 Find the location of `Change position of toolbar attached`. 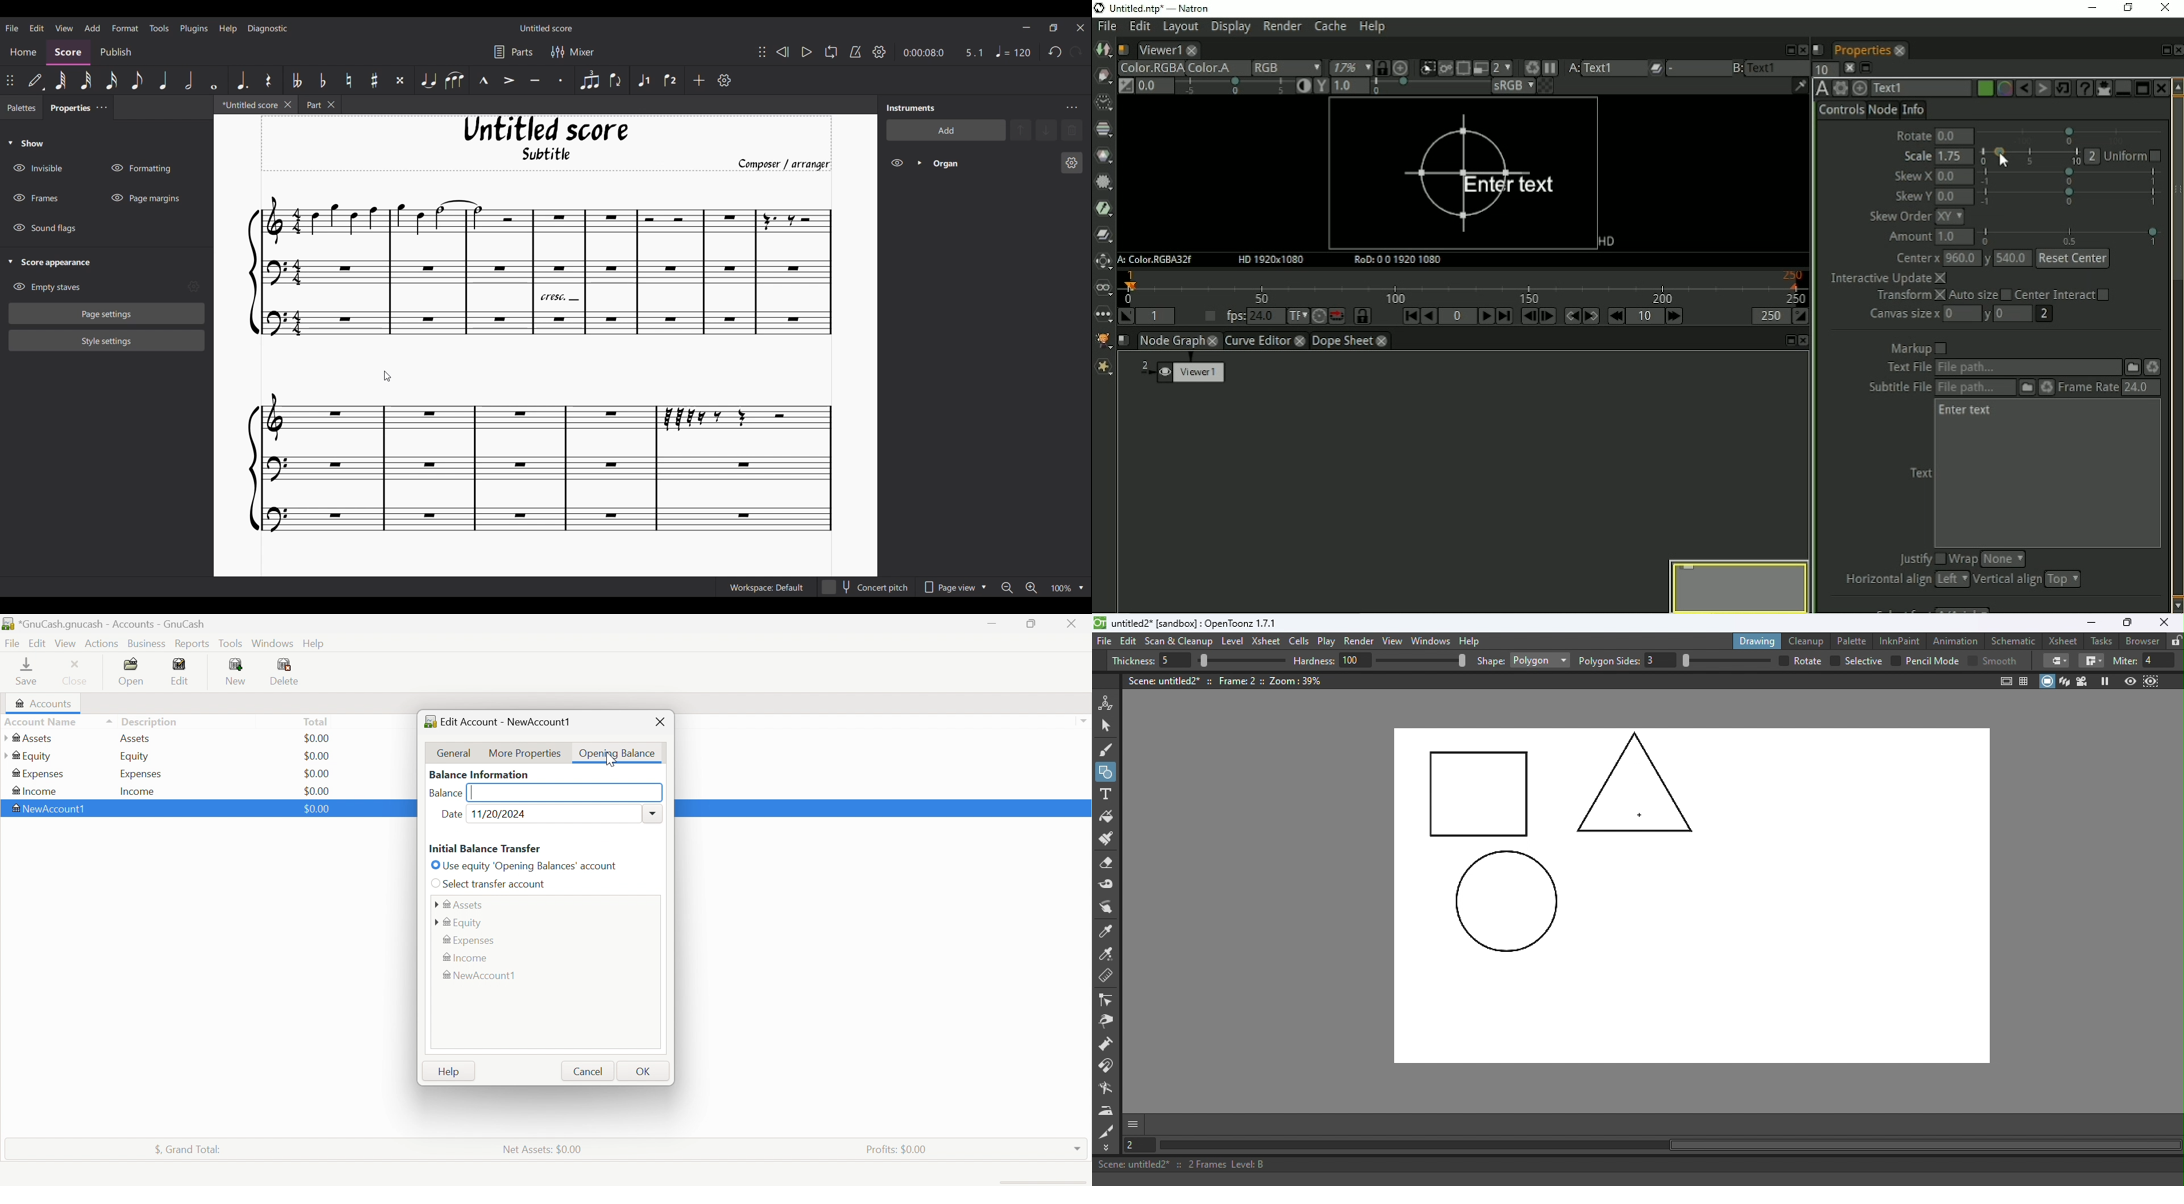

Change position of toolbar attached is located at coordinates (10, 80).